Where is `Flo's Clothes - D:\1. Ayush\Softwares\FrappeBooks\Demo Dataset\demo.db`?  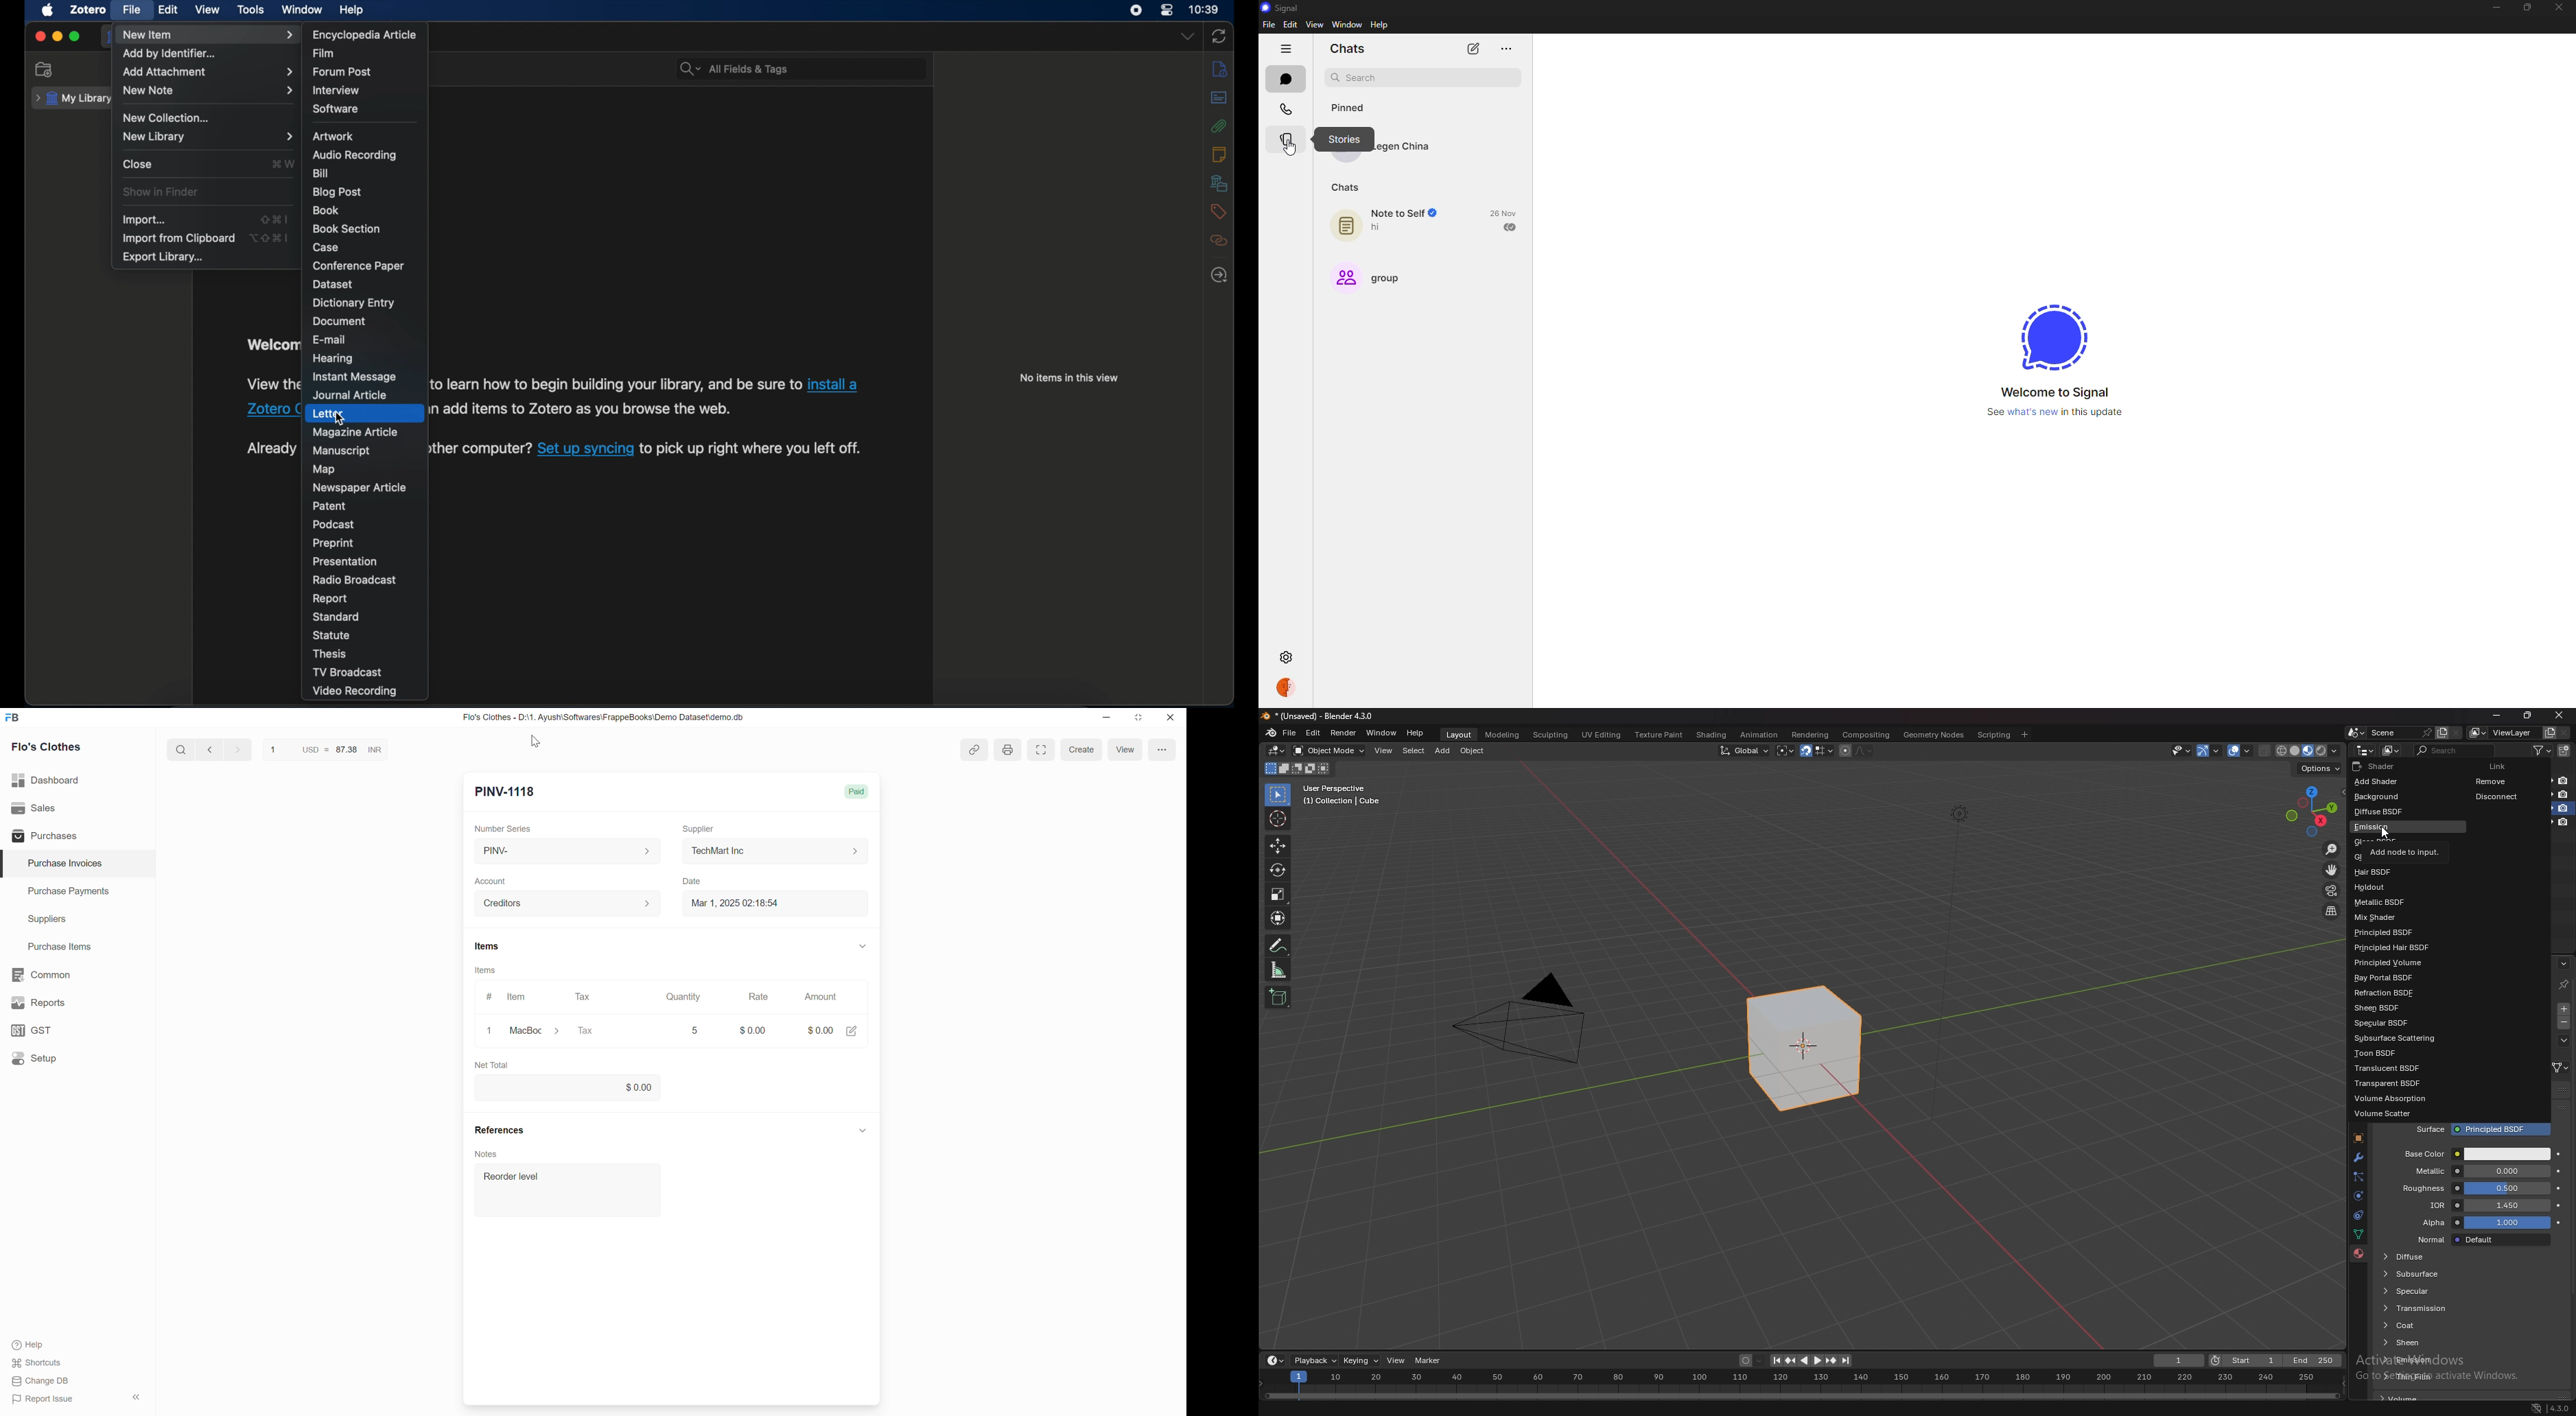 Flo's Clothes - D:\1. Ayush\Softwares\FrappeBooks\Demo Dataset\demo.db is located at coordinates (603, 717).